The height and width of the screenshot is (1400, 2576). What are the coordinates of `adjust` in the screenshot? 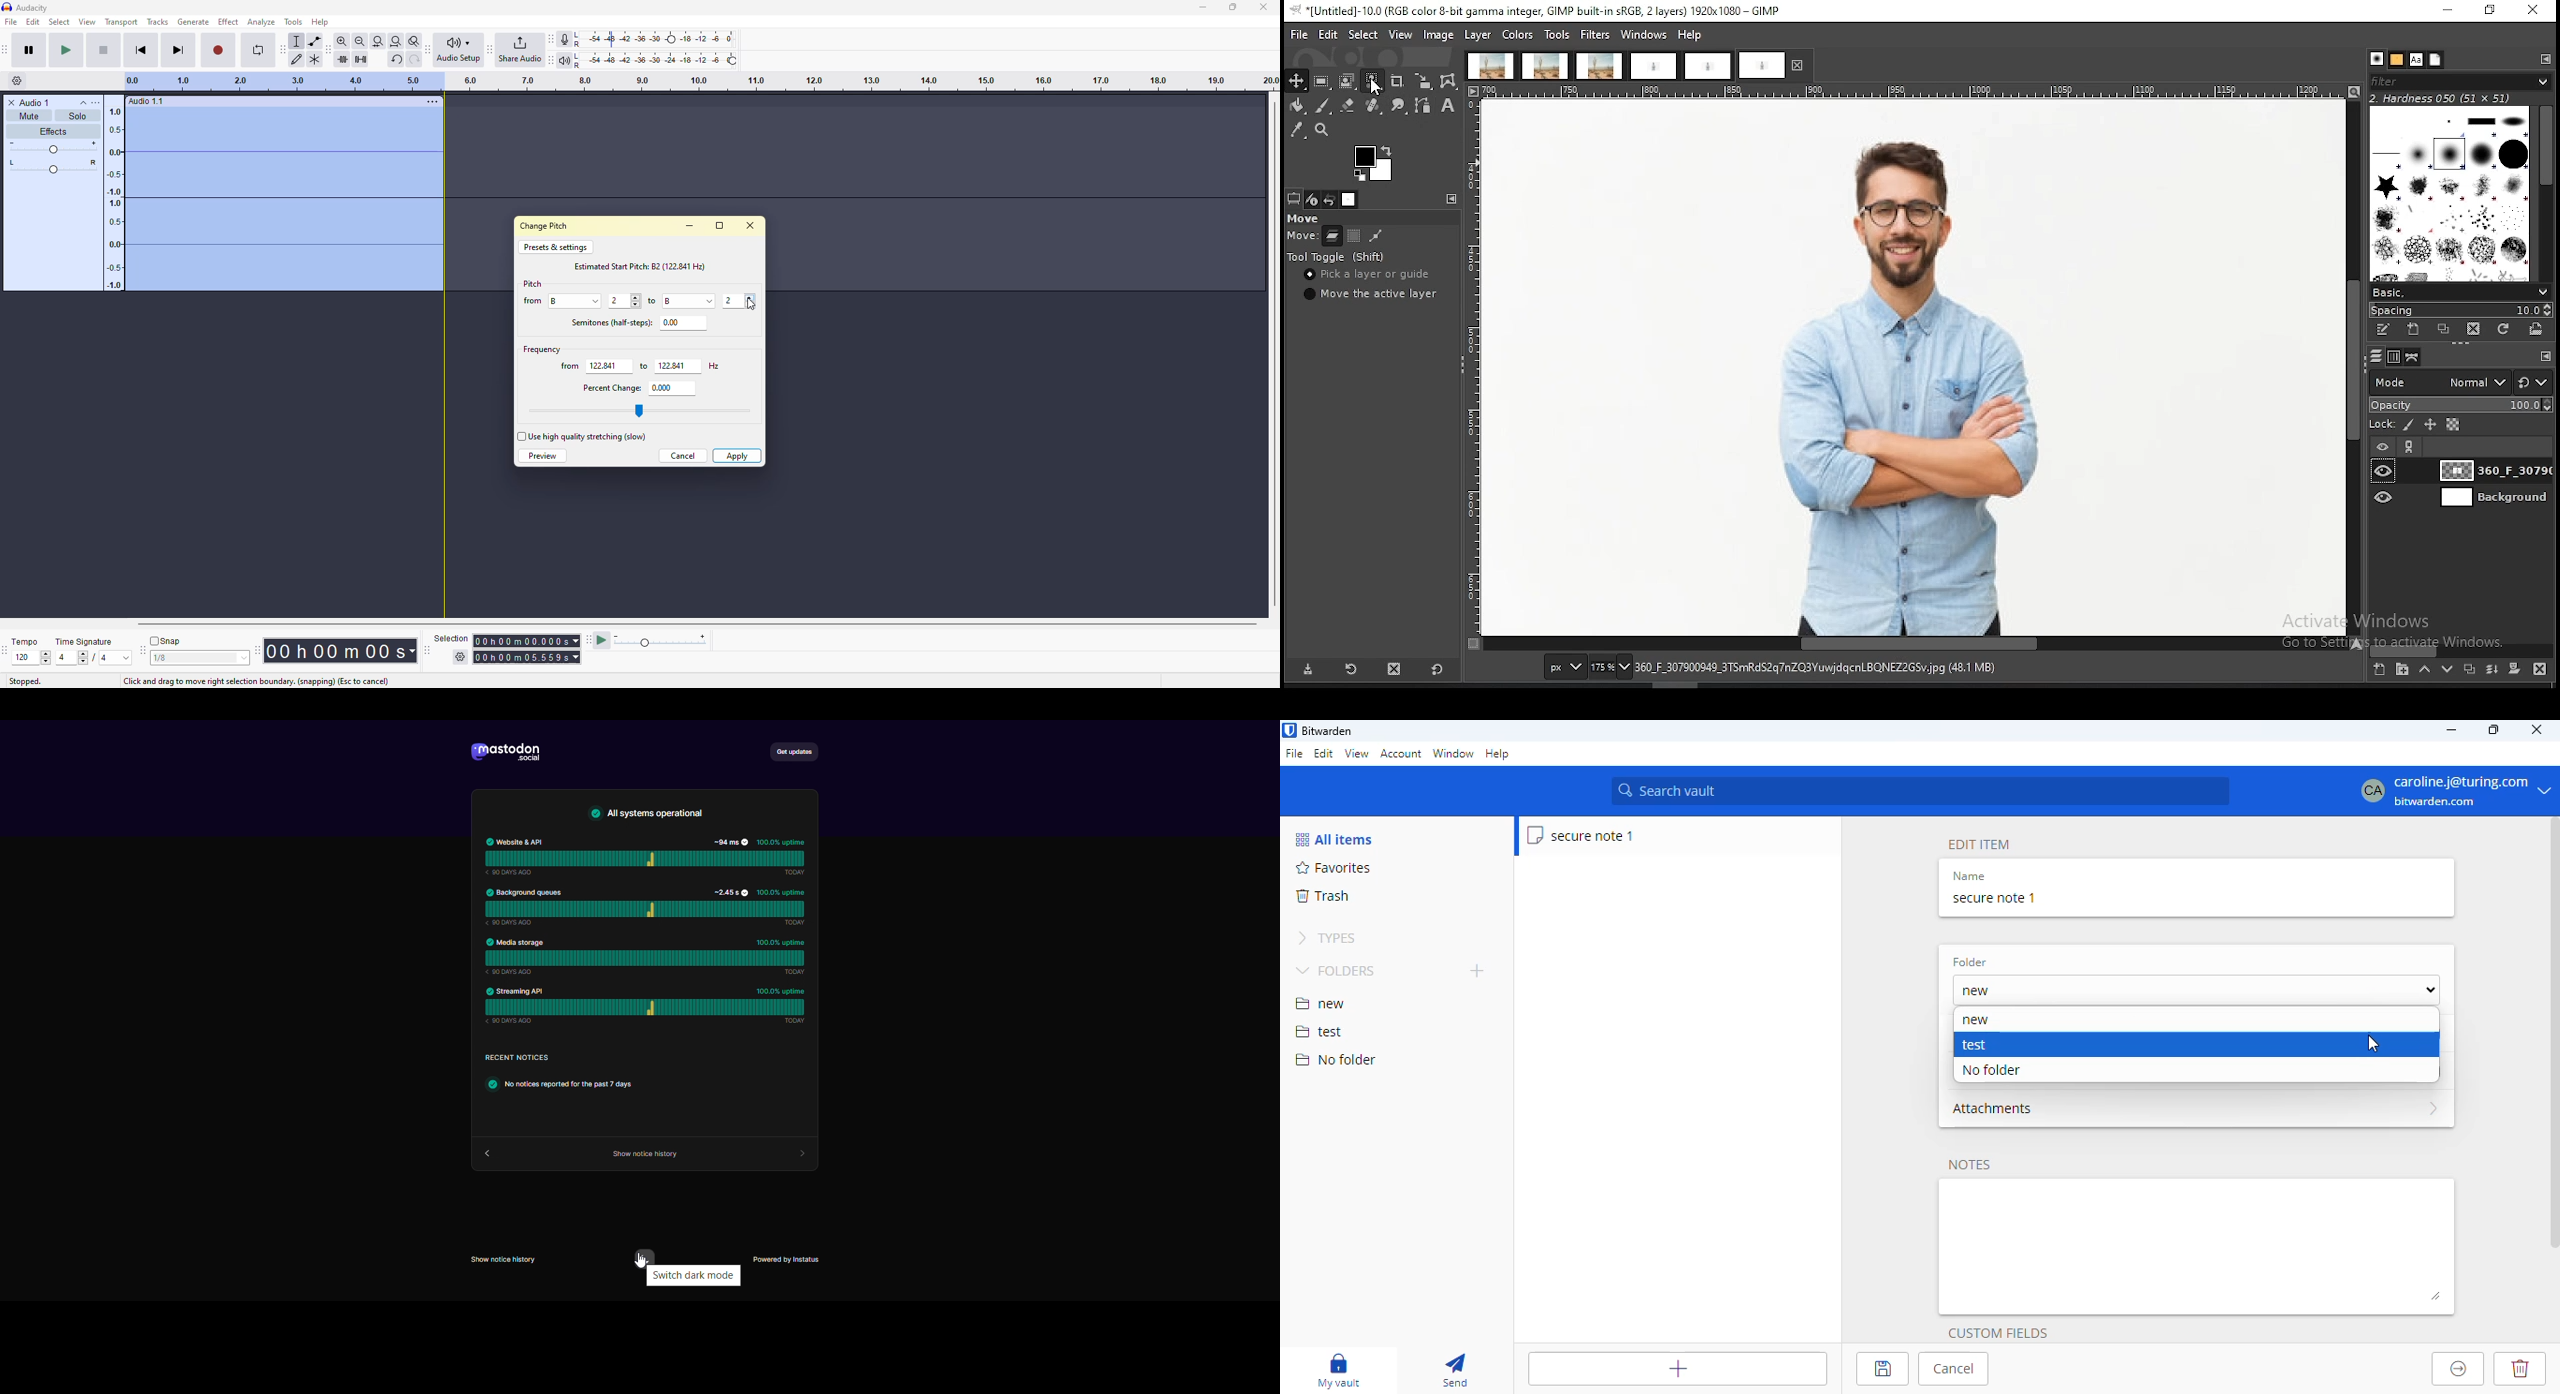 It's located at (642, 410).